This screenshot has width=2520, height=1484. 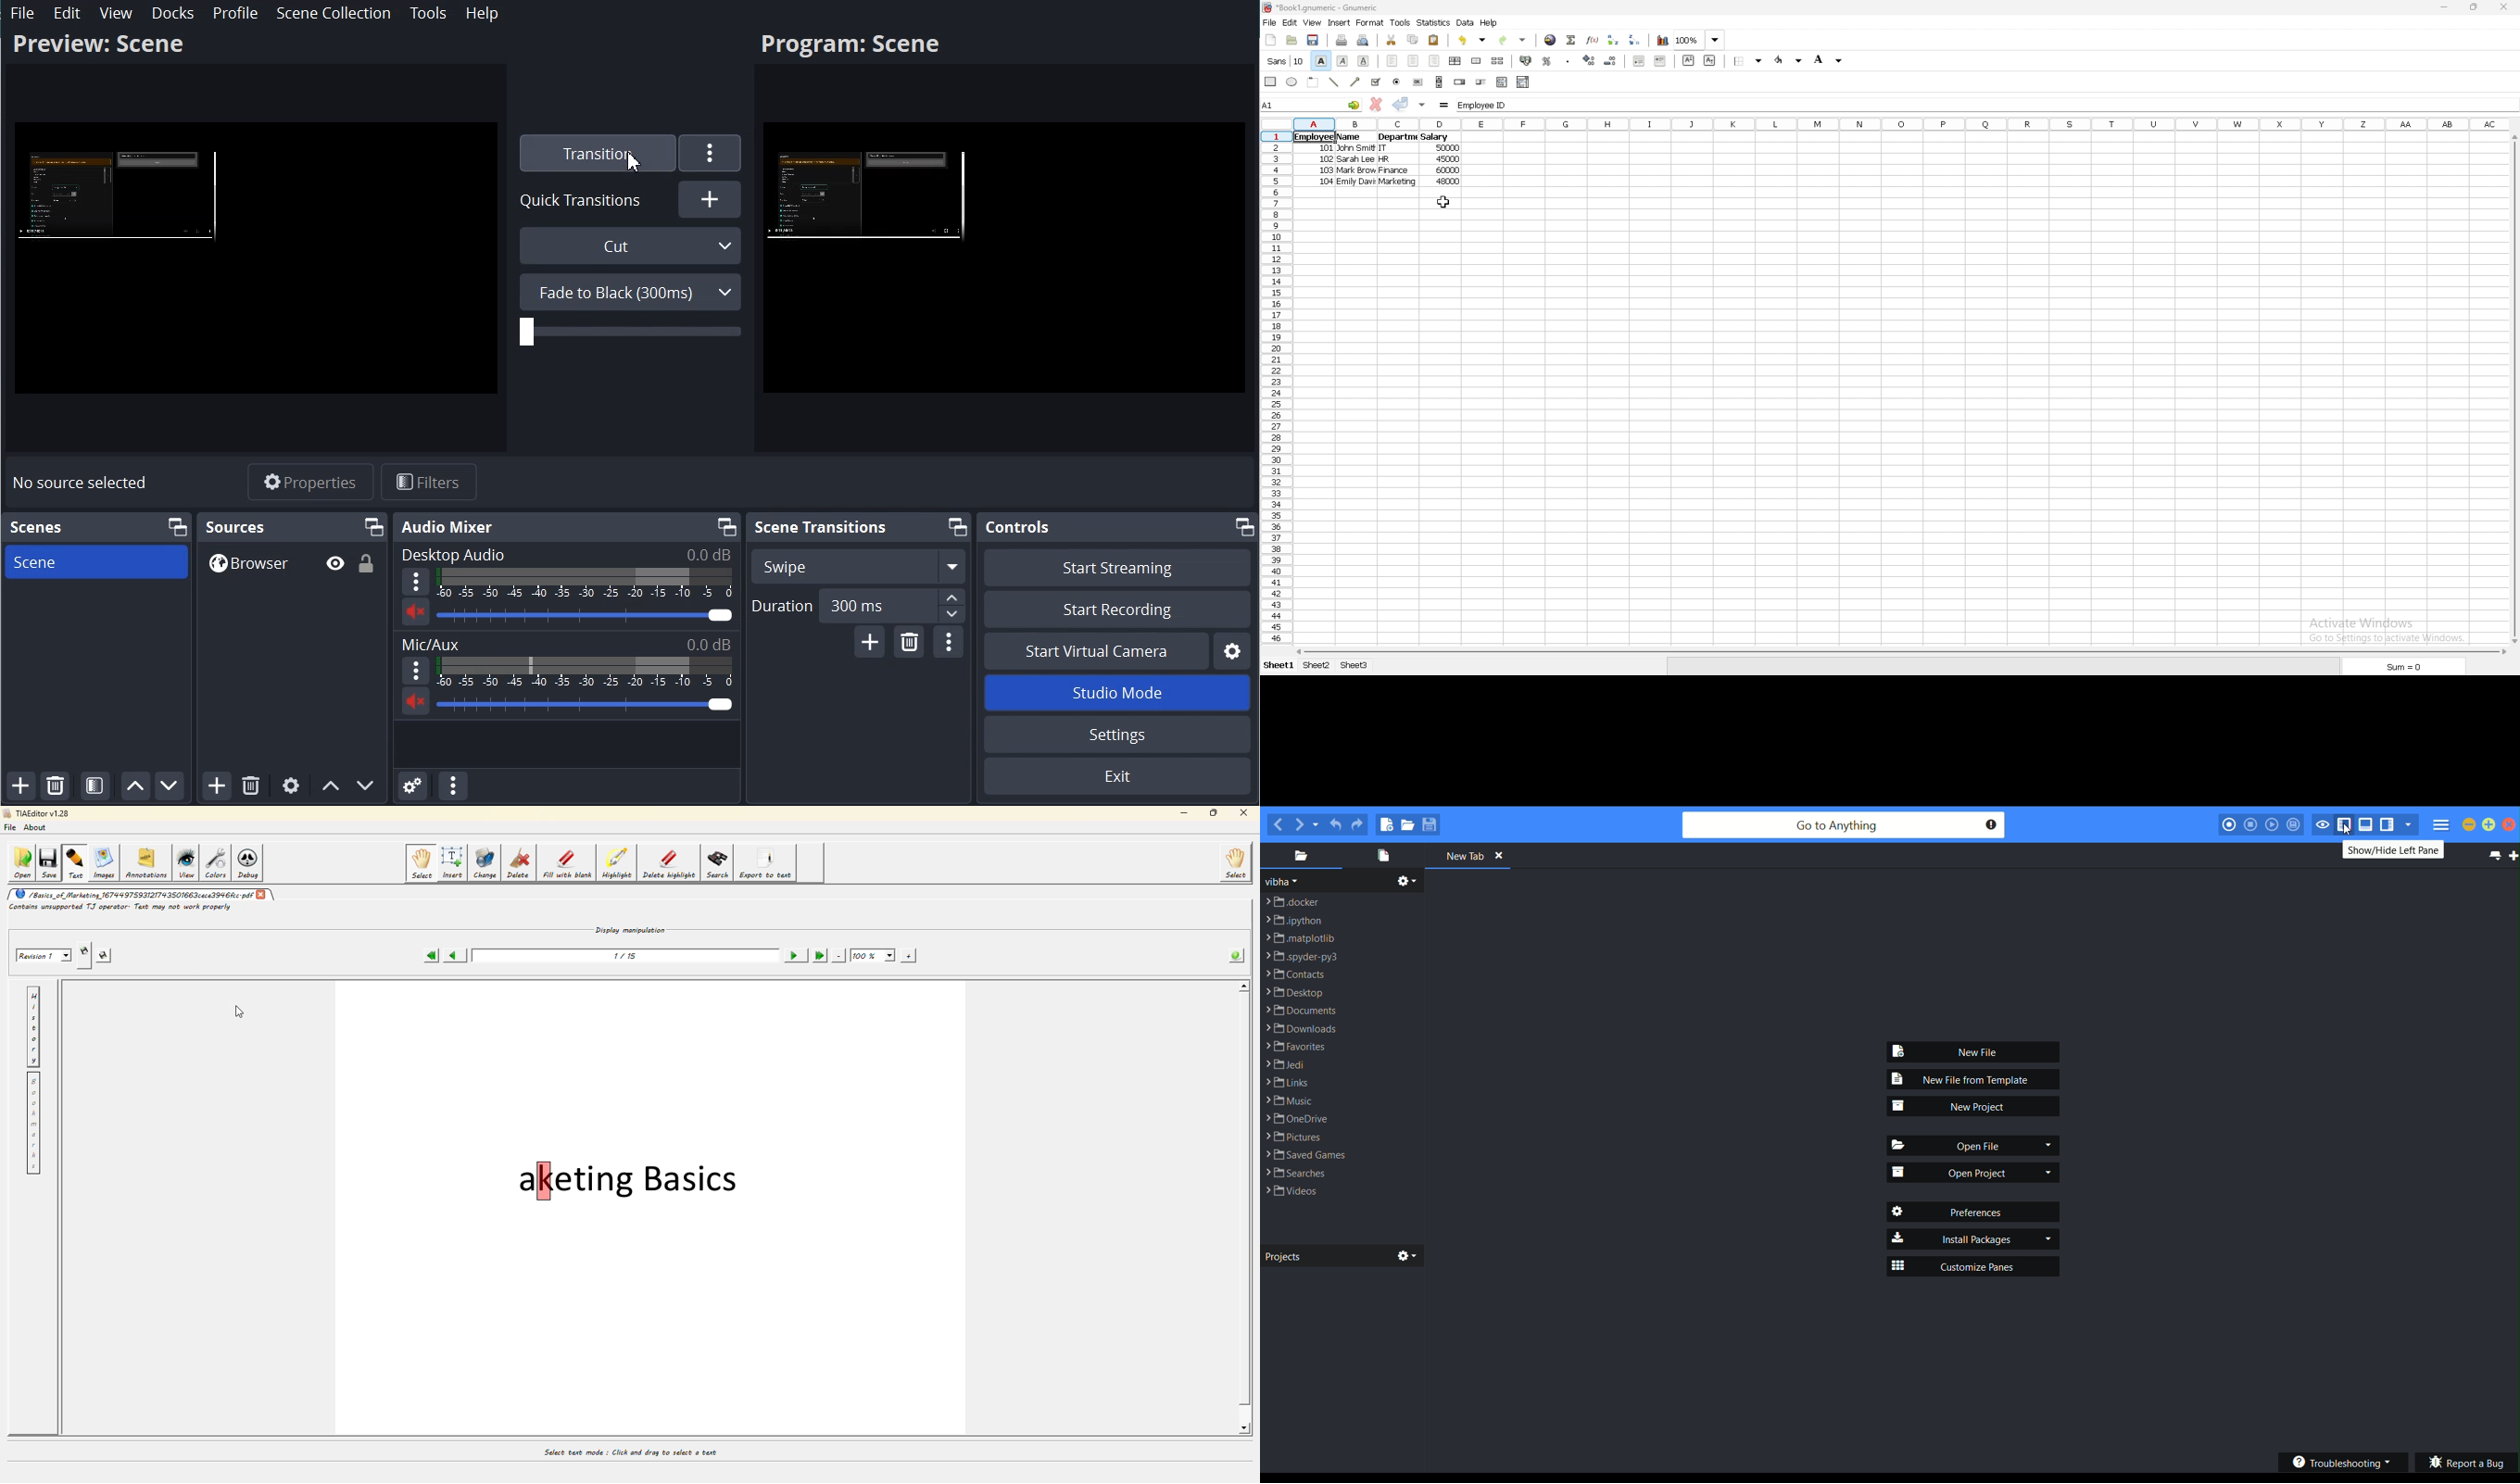 I want to click on Profile, so click(x=234, y=13).